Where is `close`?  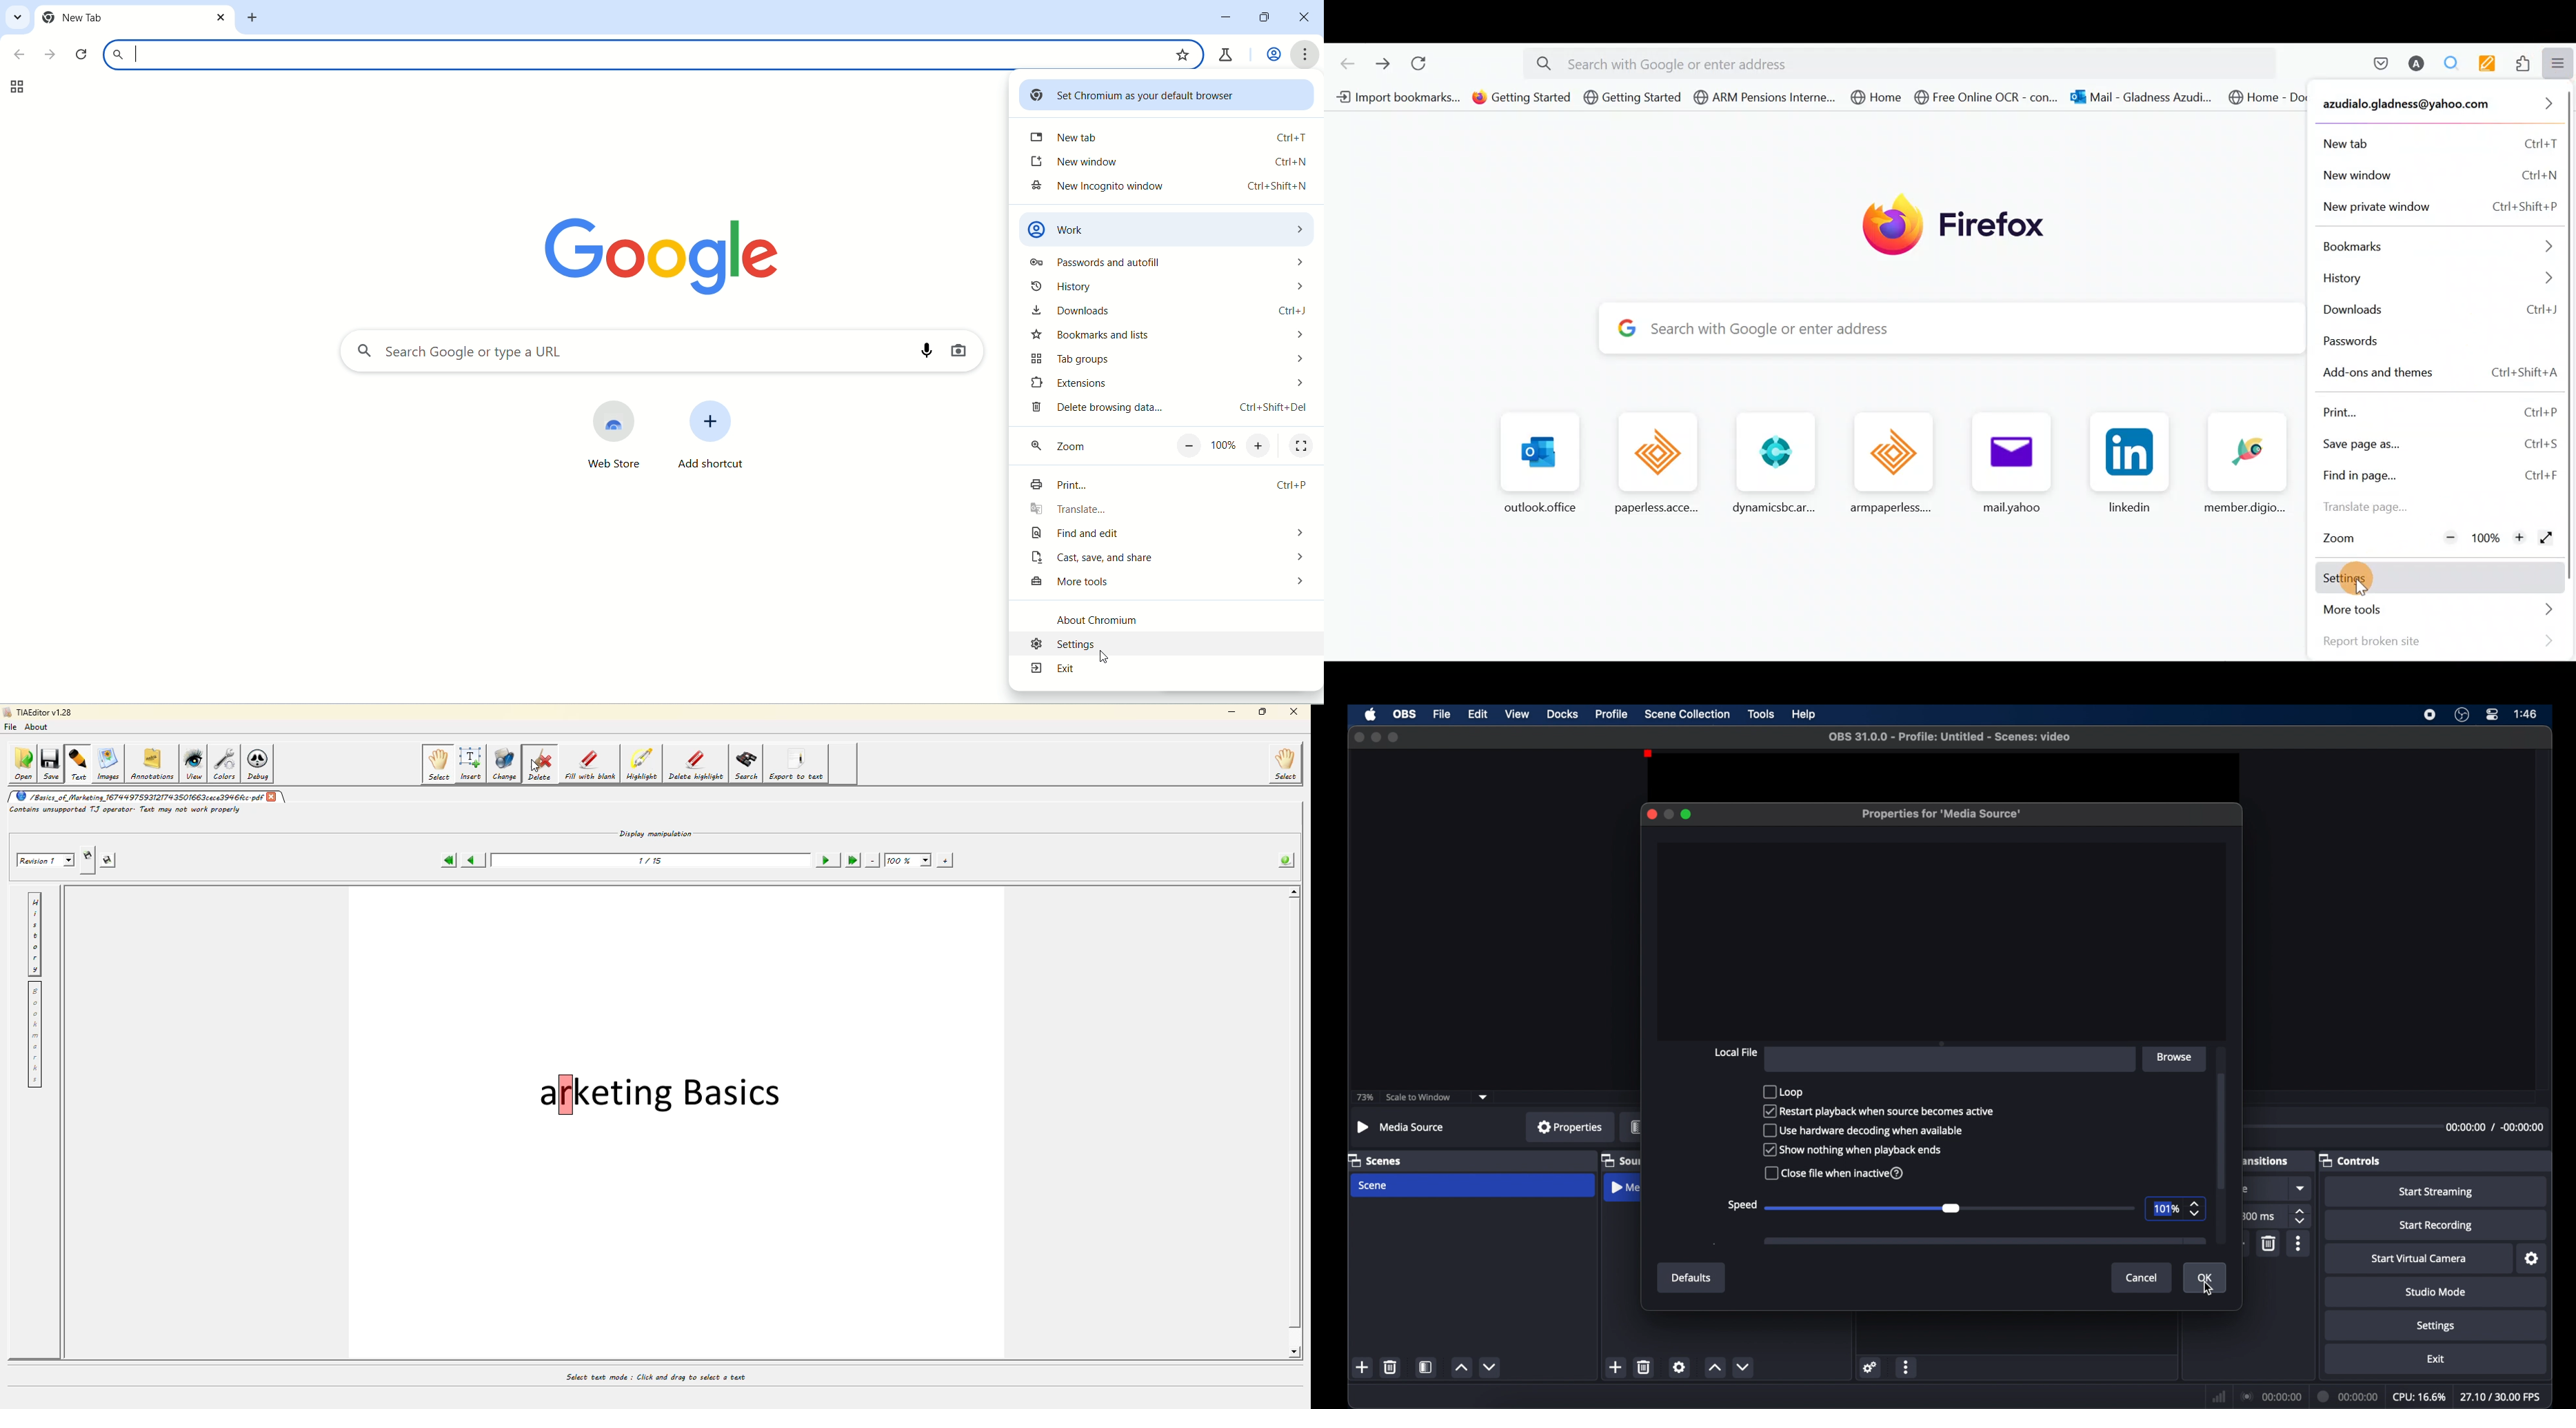 close is located at coordinates (1651, 814).